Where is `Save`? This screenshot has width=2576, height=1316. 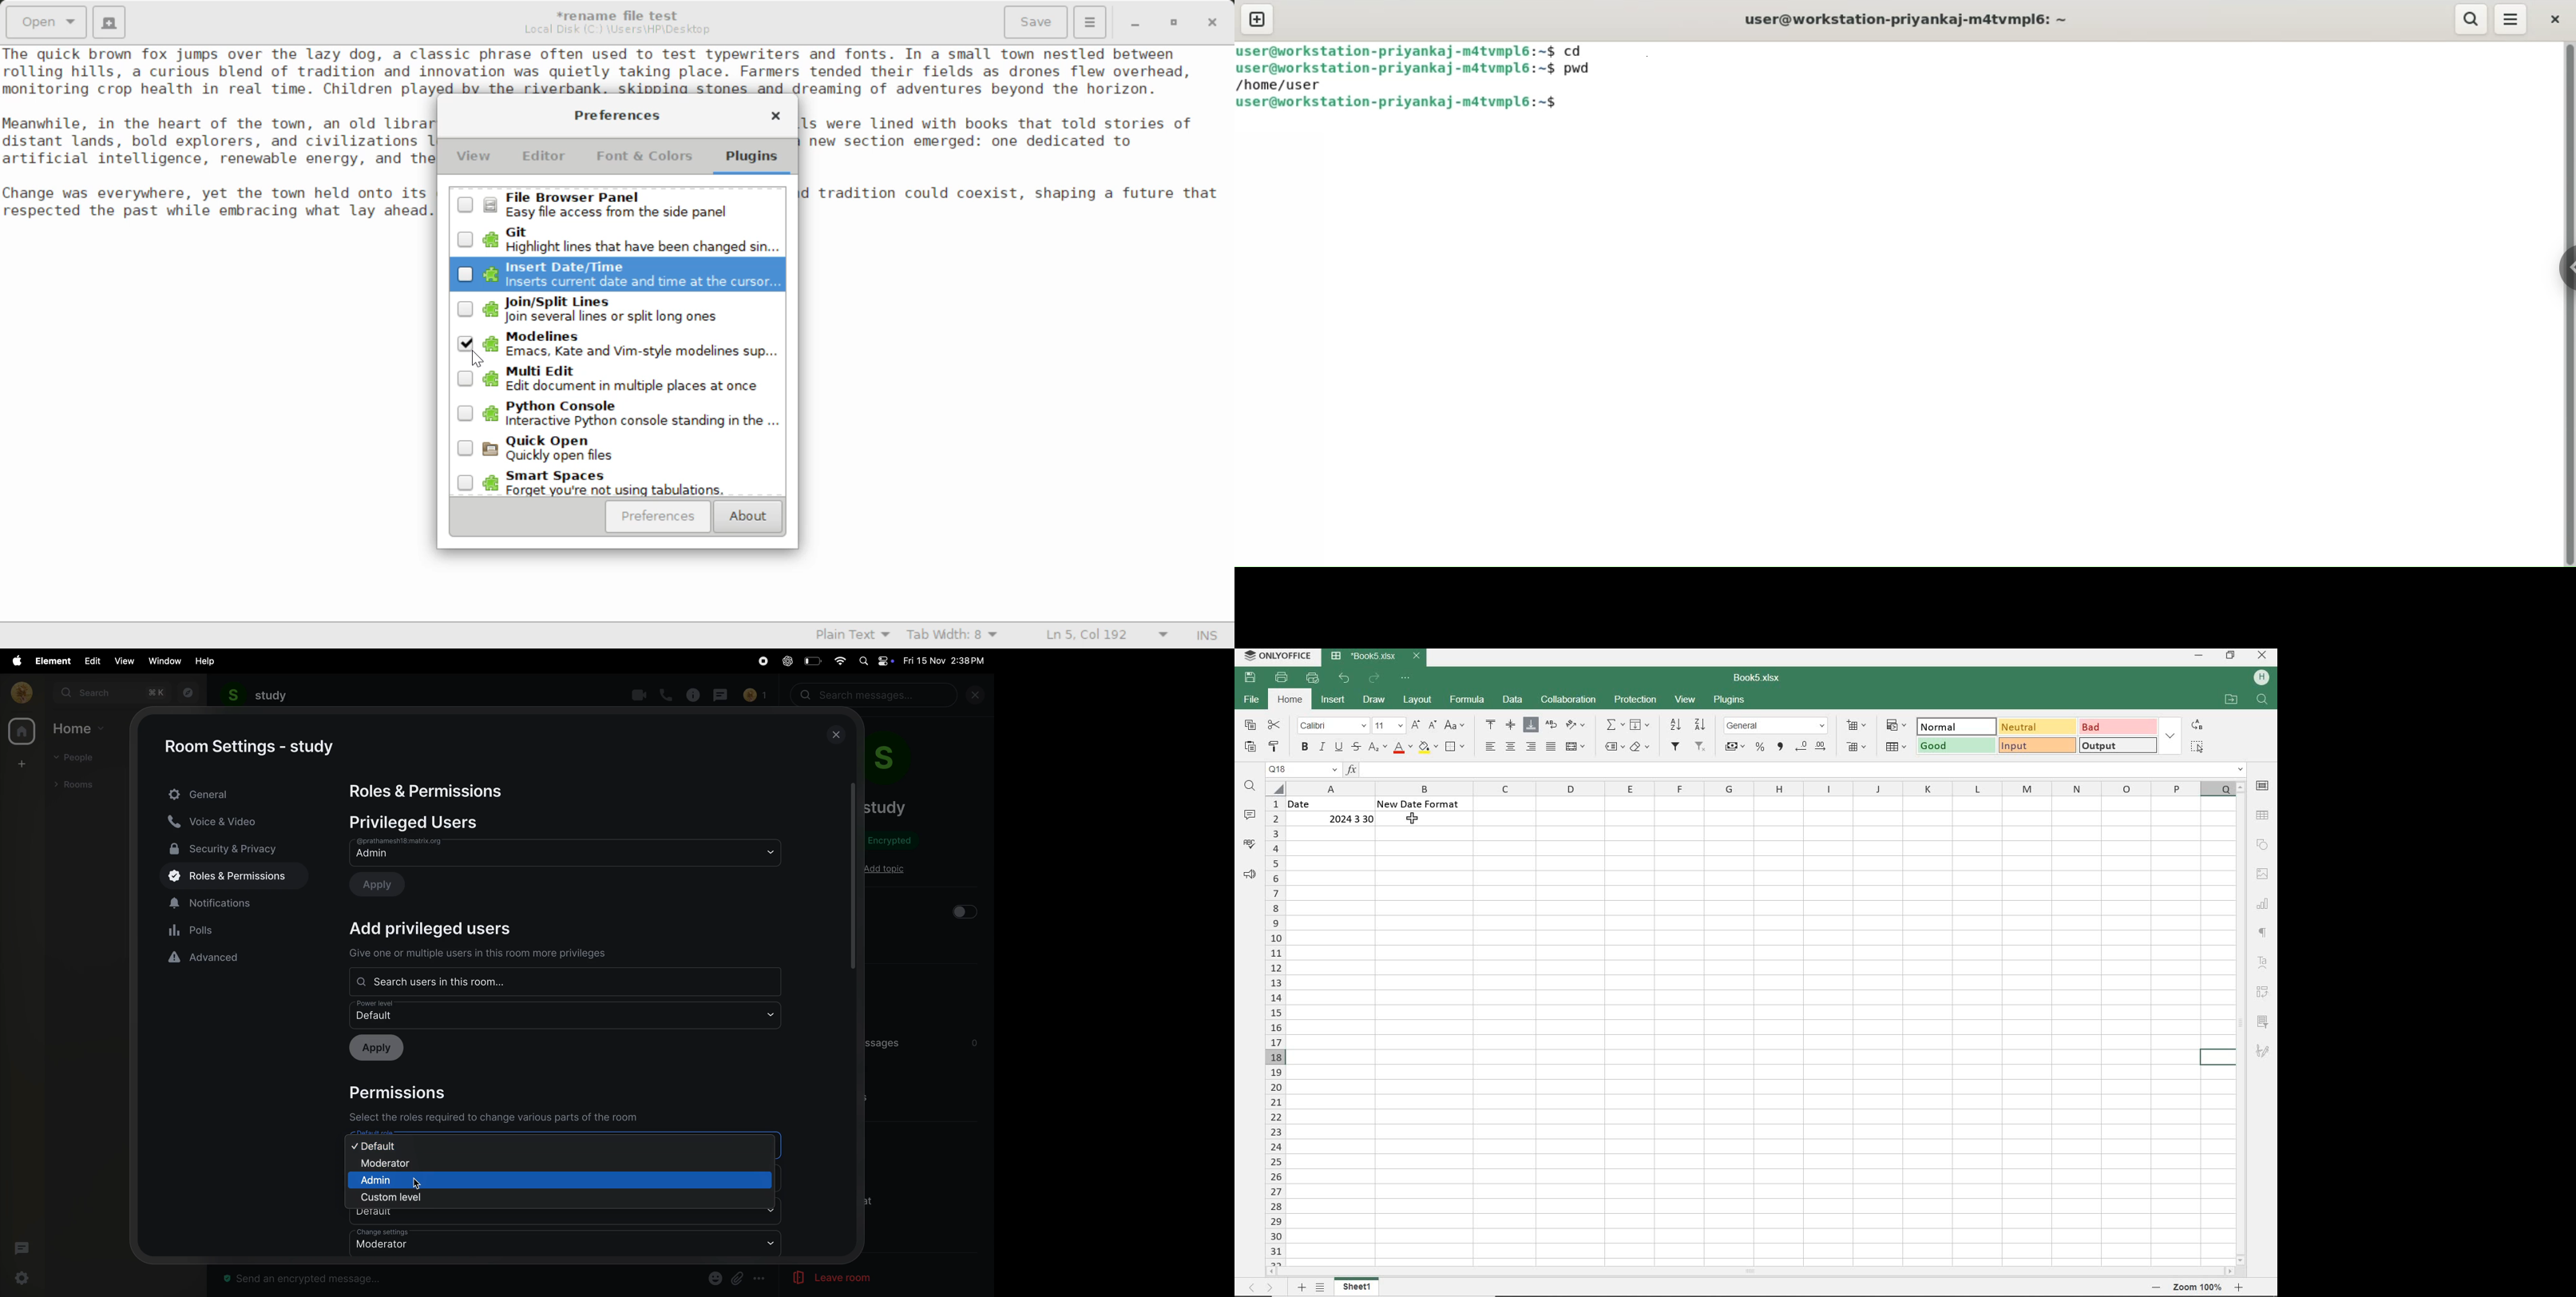 Save is located at coordinates (1038, 23).